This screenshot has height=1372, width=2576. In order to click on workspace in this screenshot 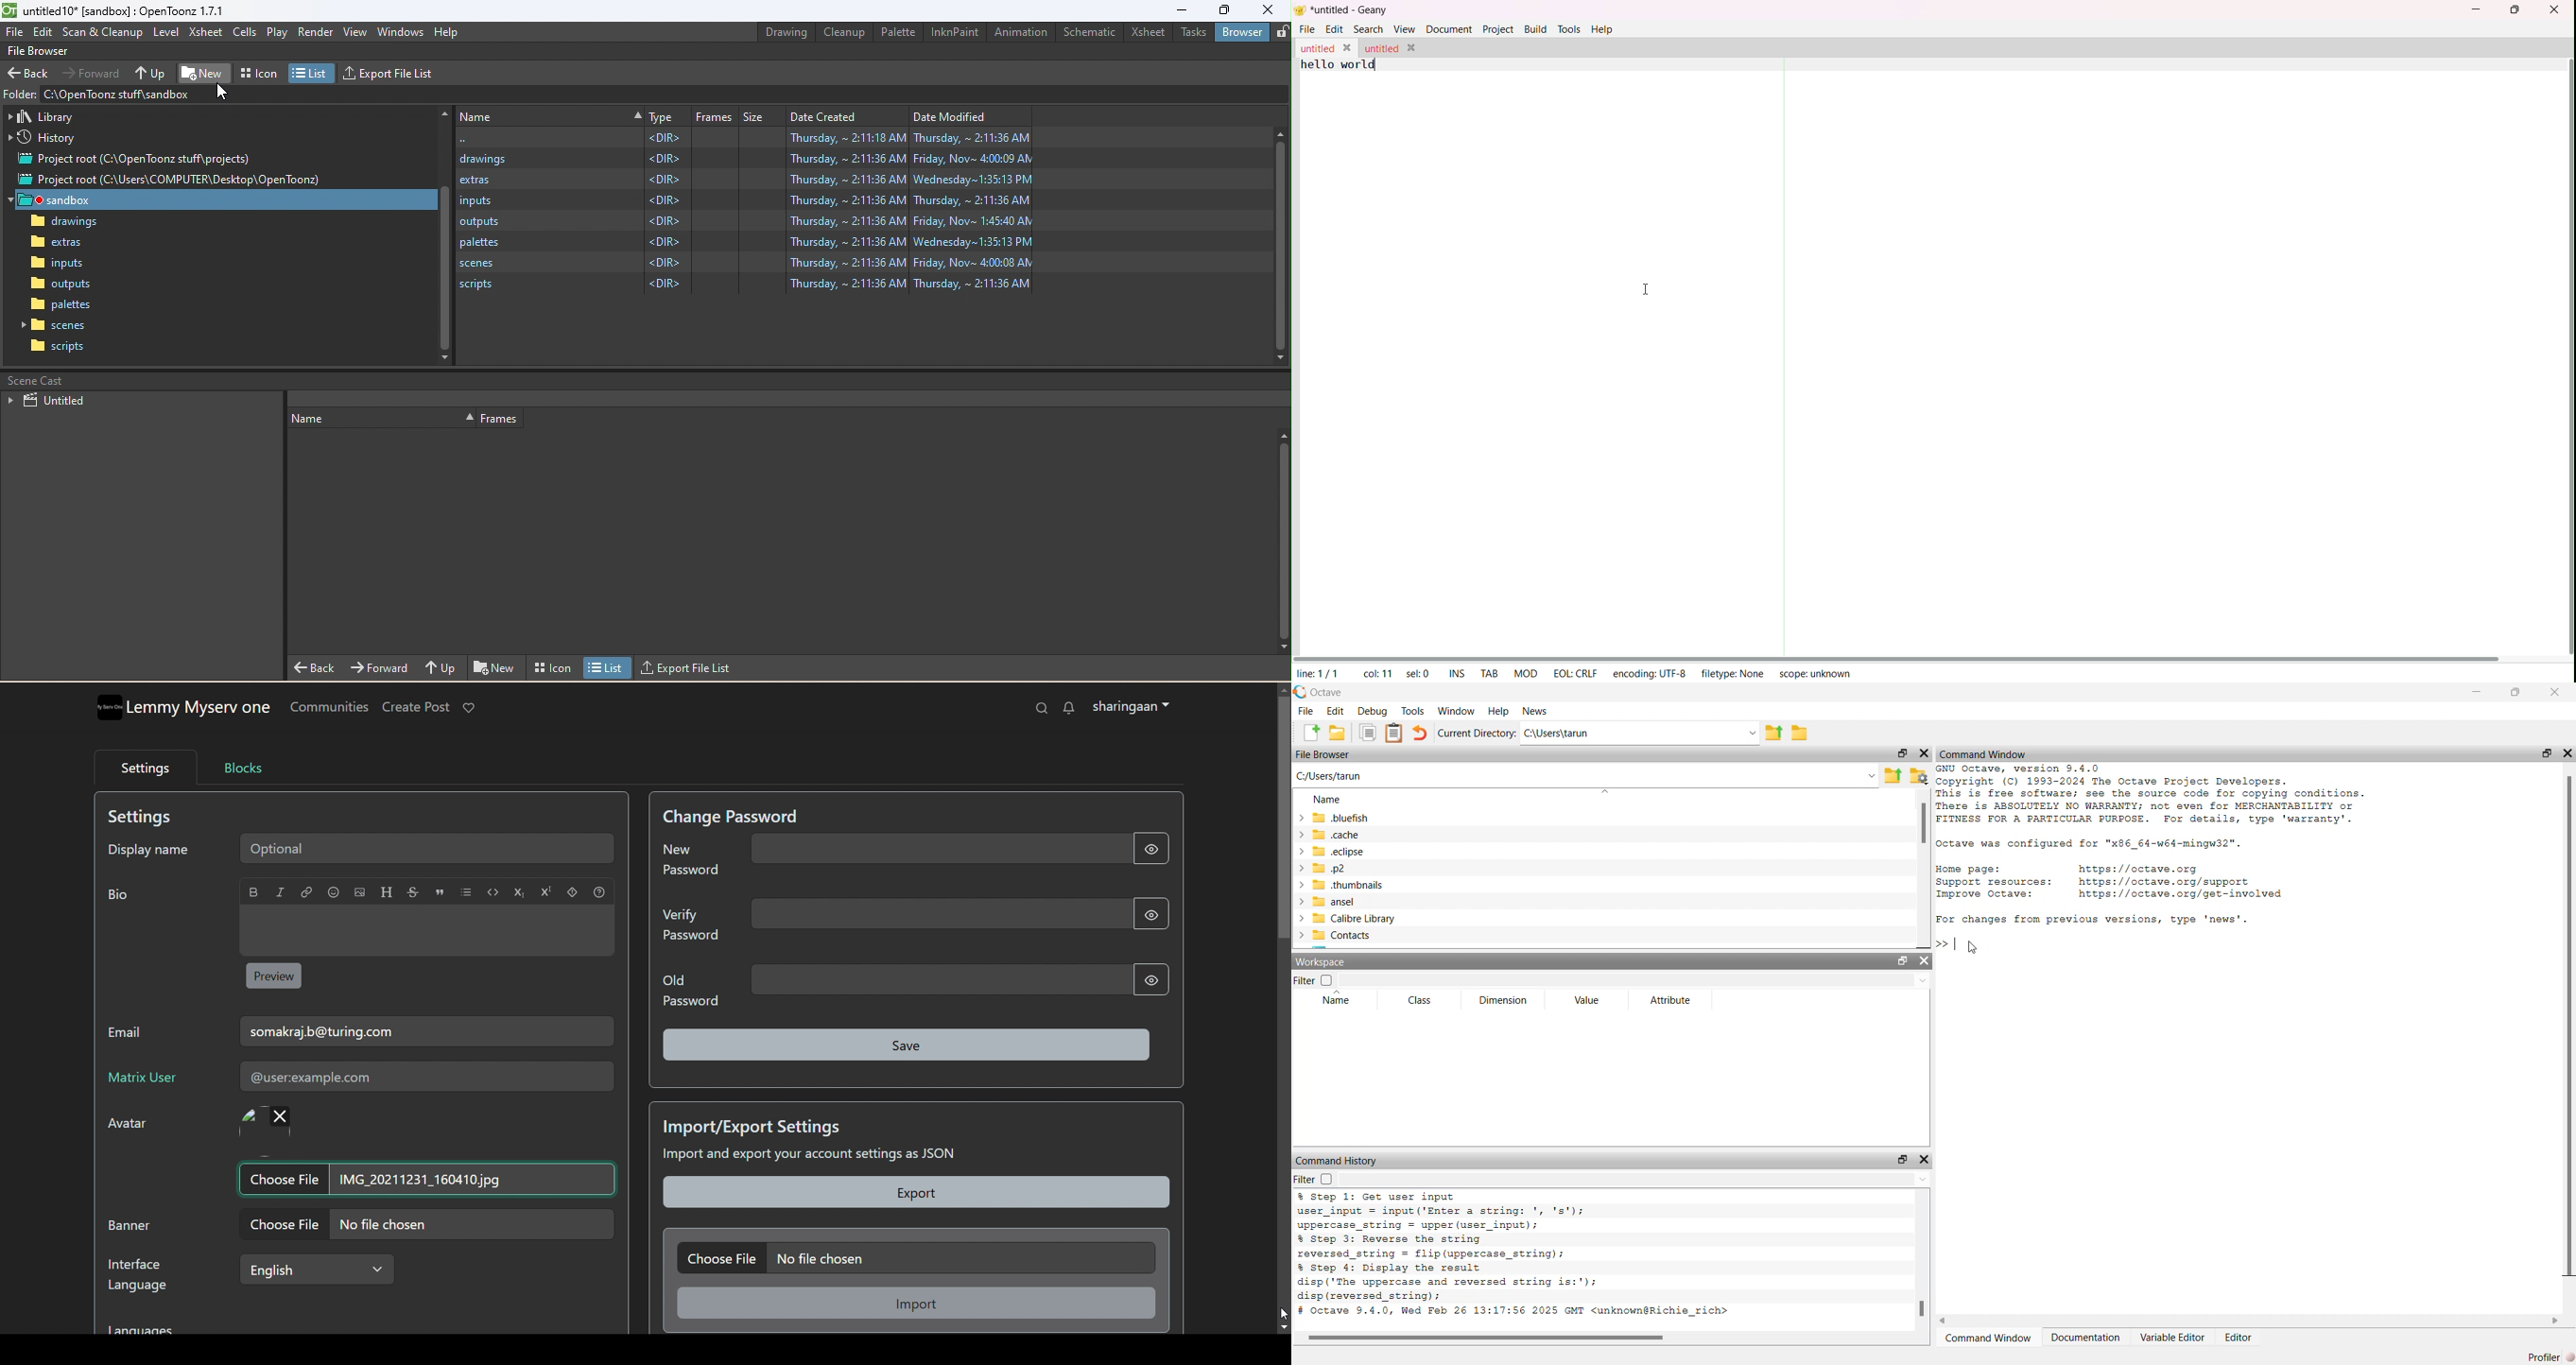, I will do `click(1323, 964)`.